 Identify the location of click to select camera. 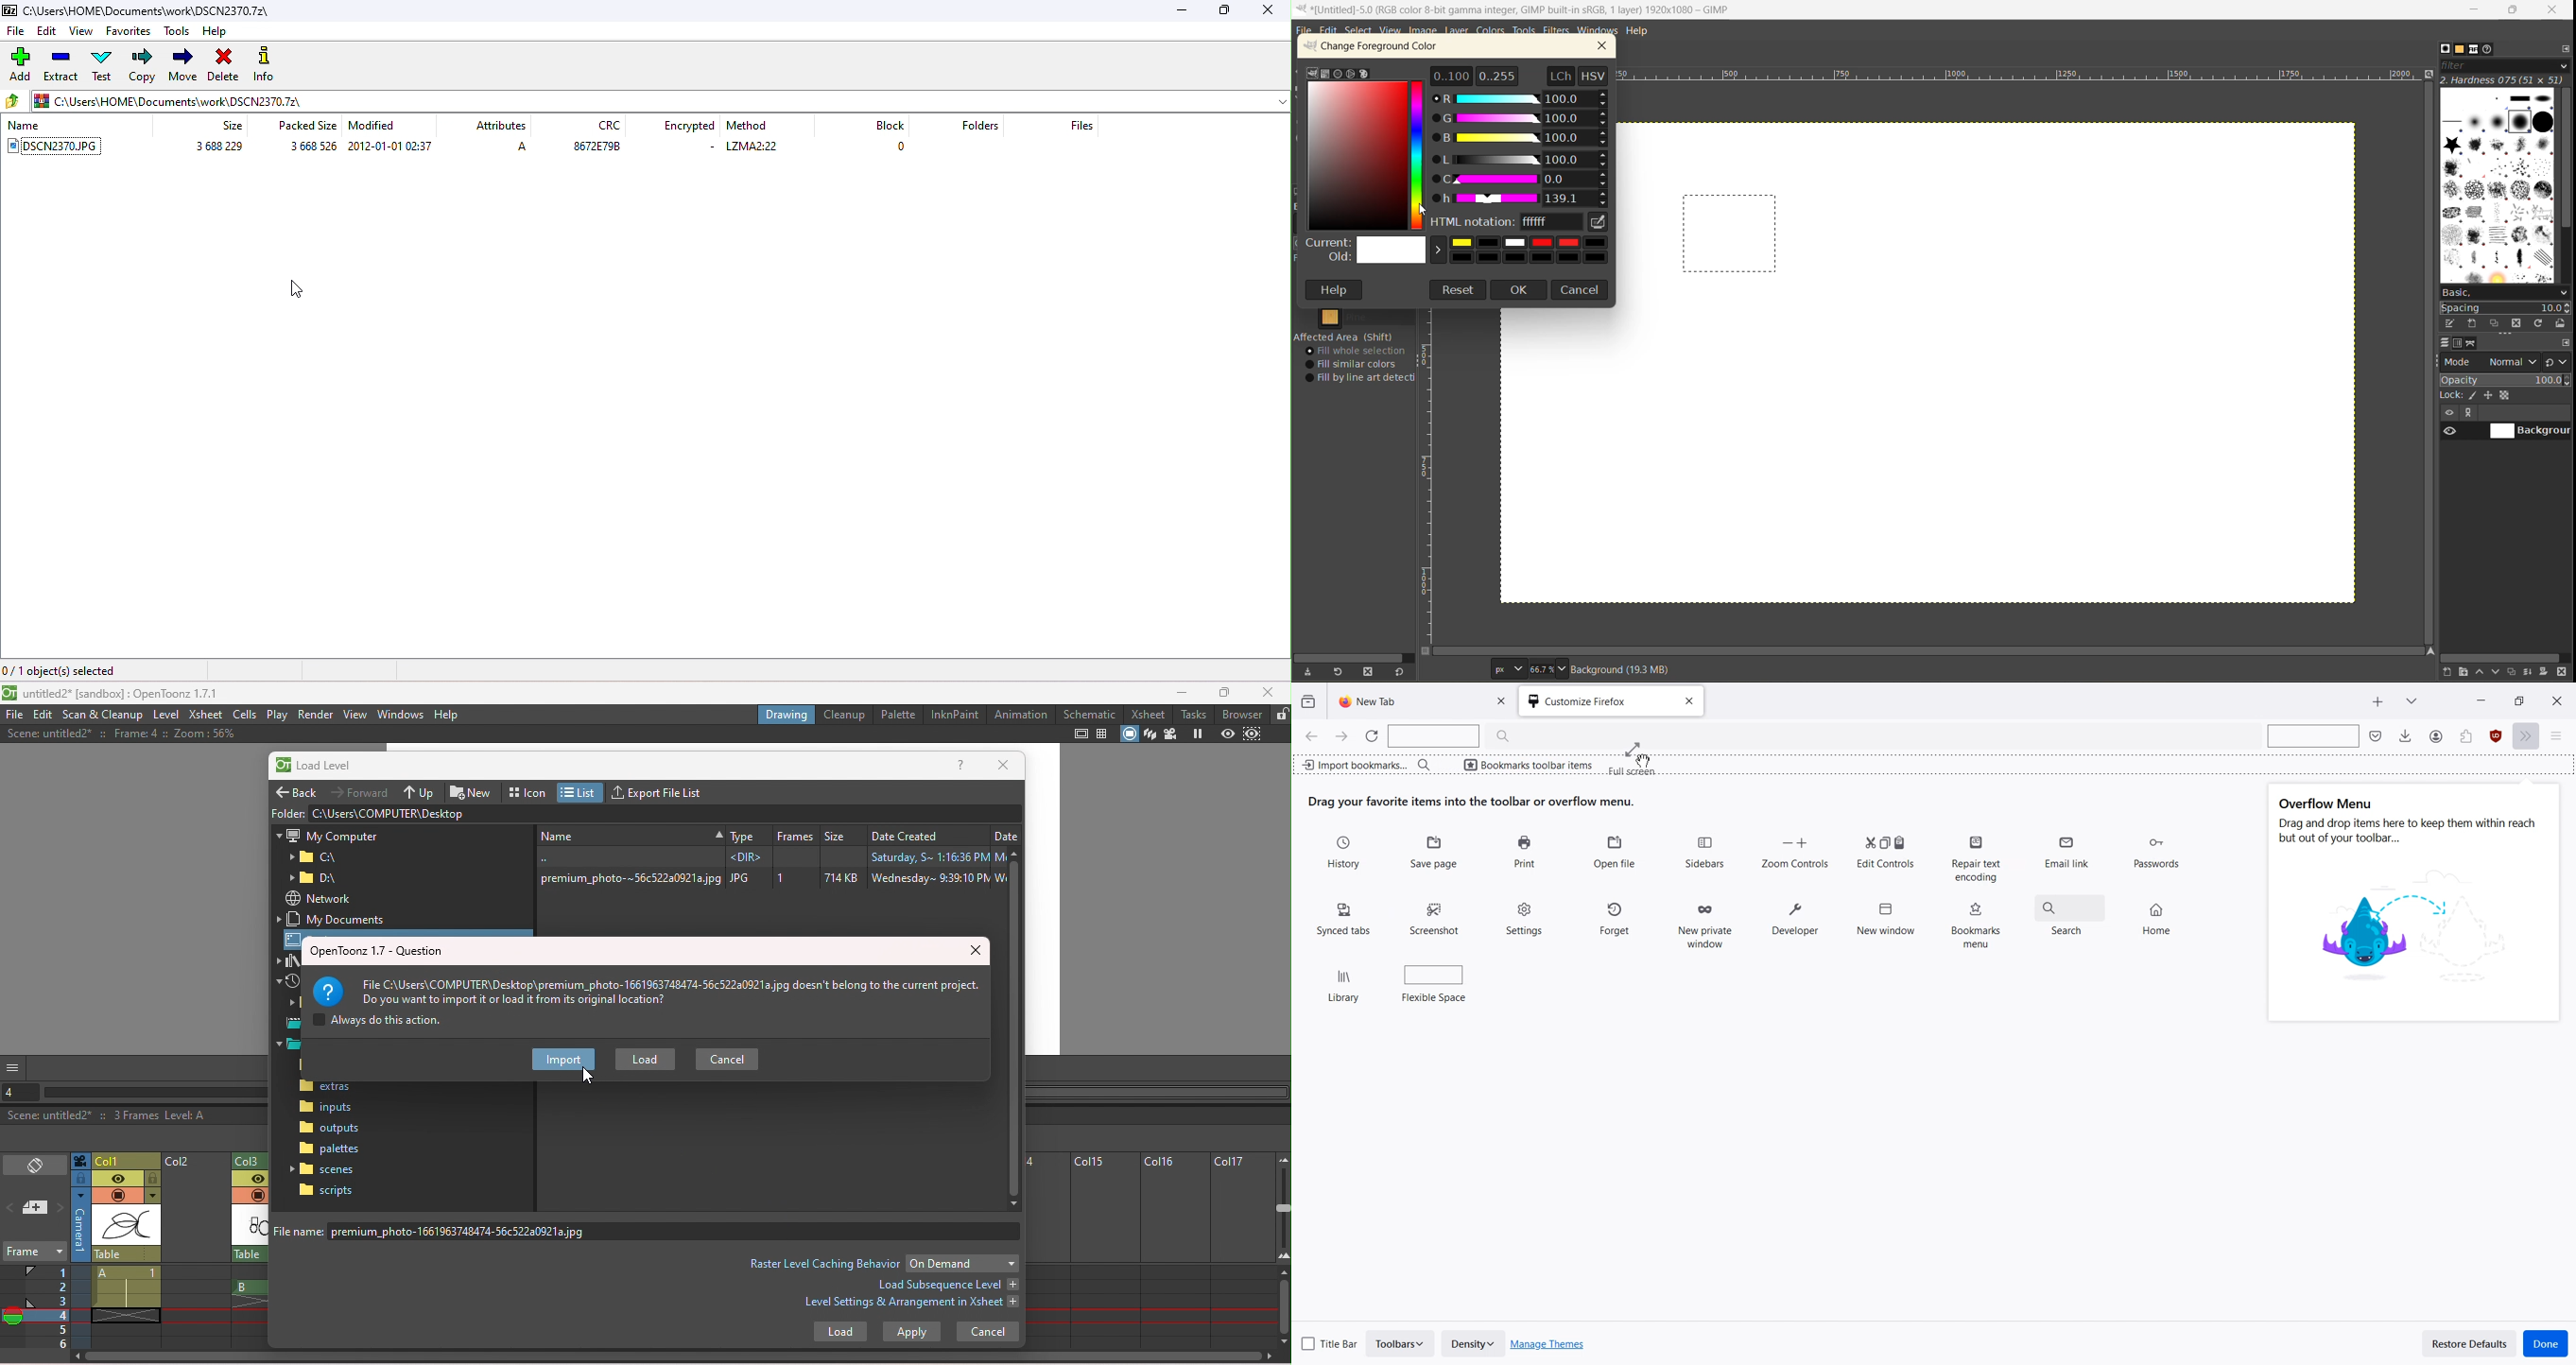
(80, 1179).